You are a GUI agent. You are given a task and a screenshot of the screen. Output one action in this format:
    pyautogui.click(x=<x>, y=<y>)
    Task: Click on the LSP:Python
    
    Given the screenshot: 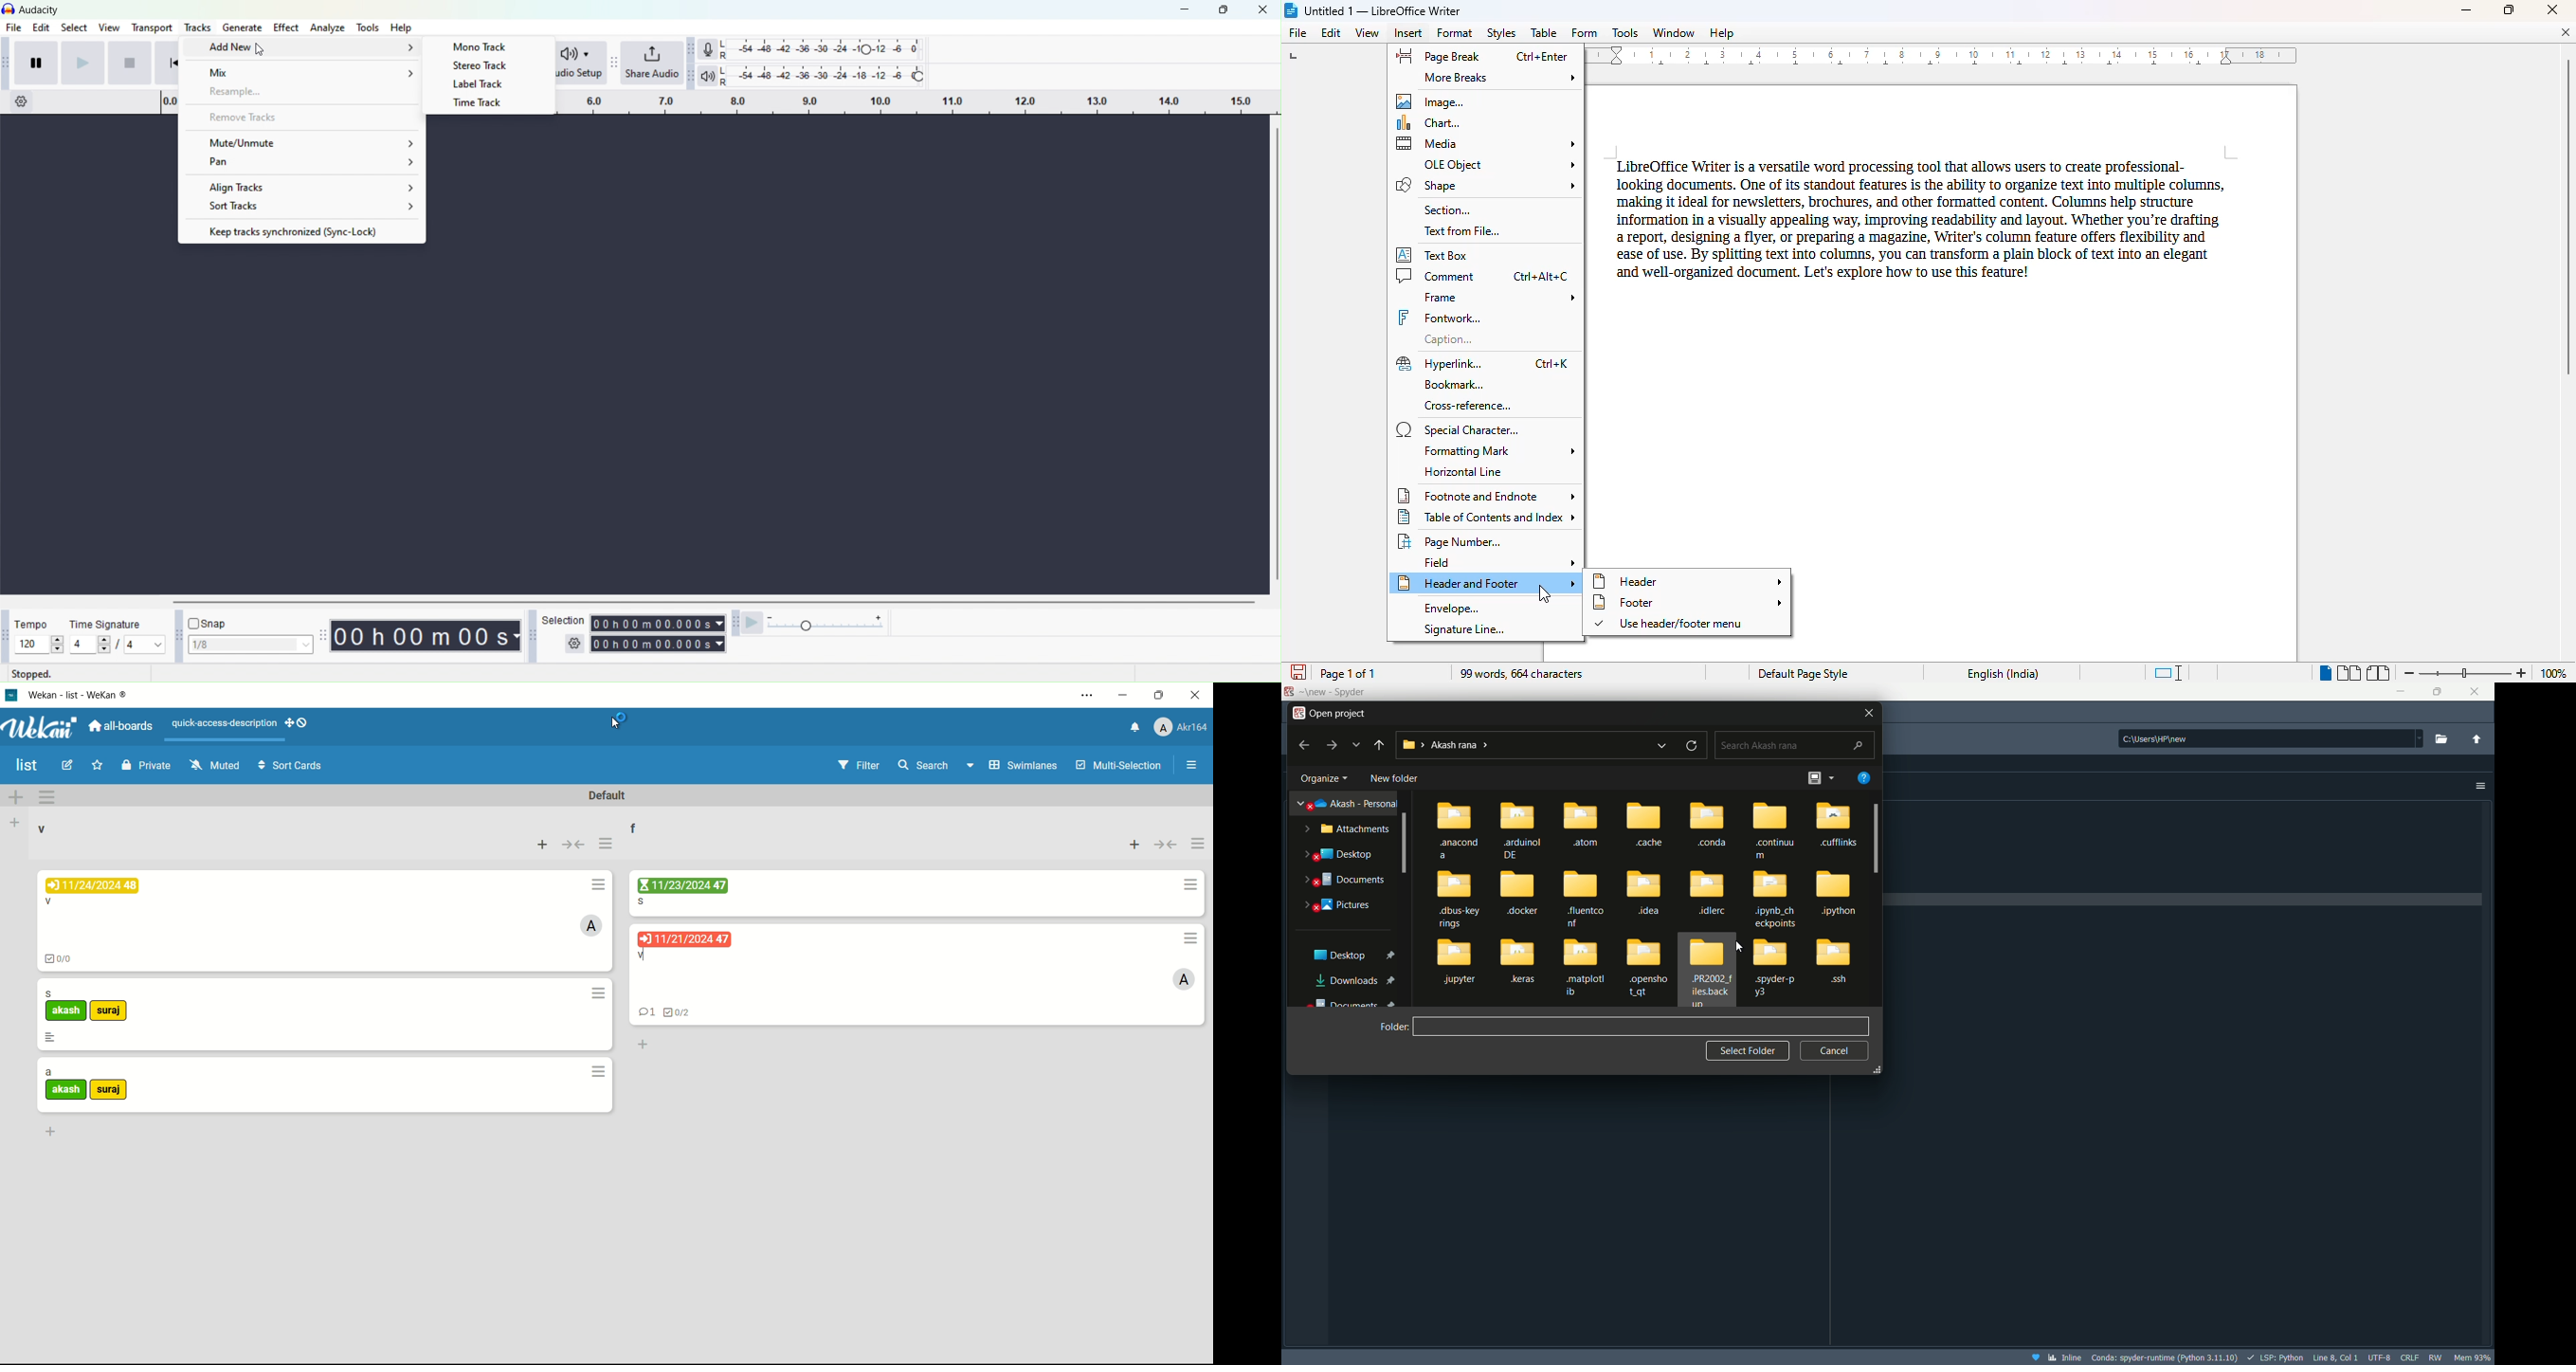 What is the action you would take?
    pyautogui.click(x=2273, y=1356)
    